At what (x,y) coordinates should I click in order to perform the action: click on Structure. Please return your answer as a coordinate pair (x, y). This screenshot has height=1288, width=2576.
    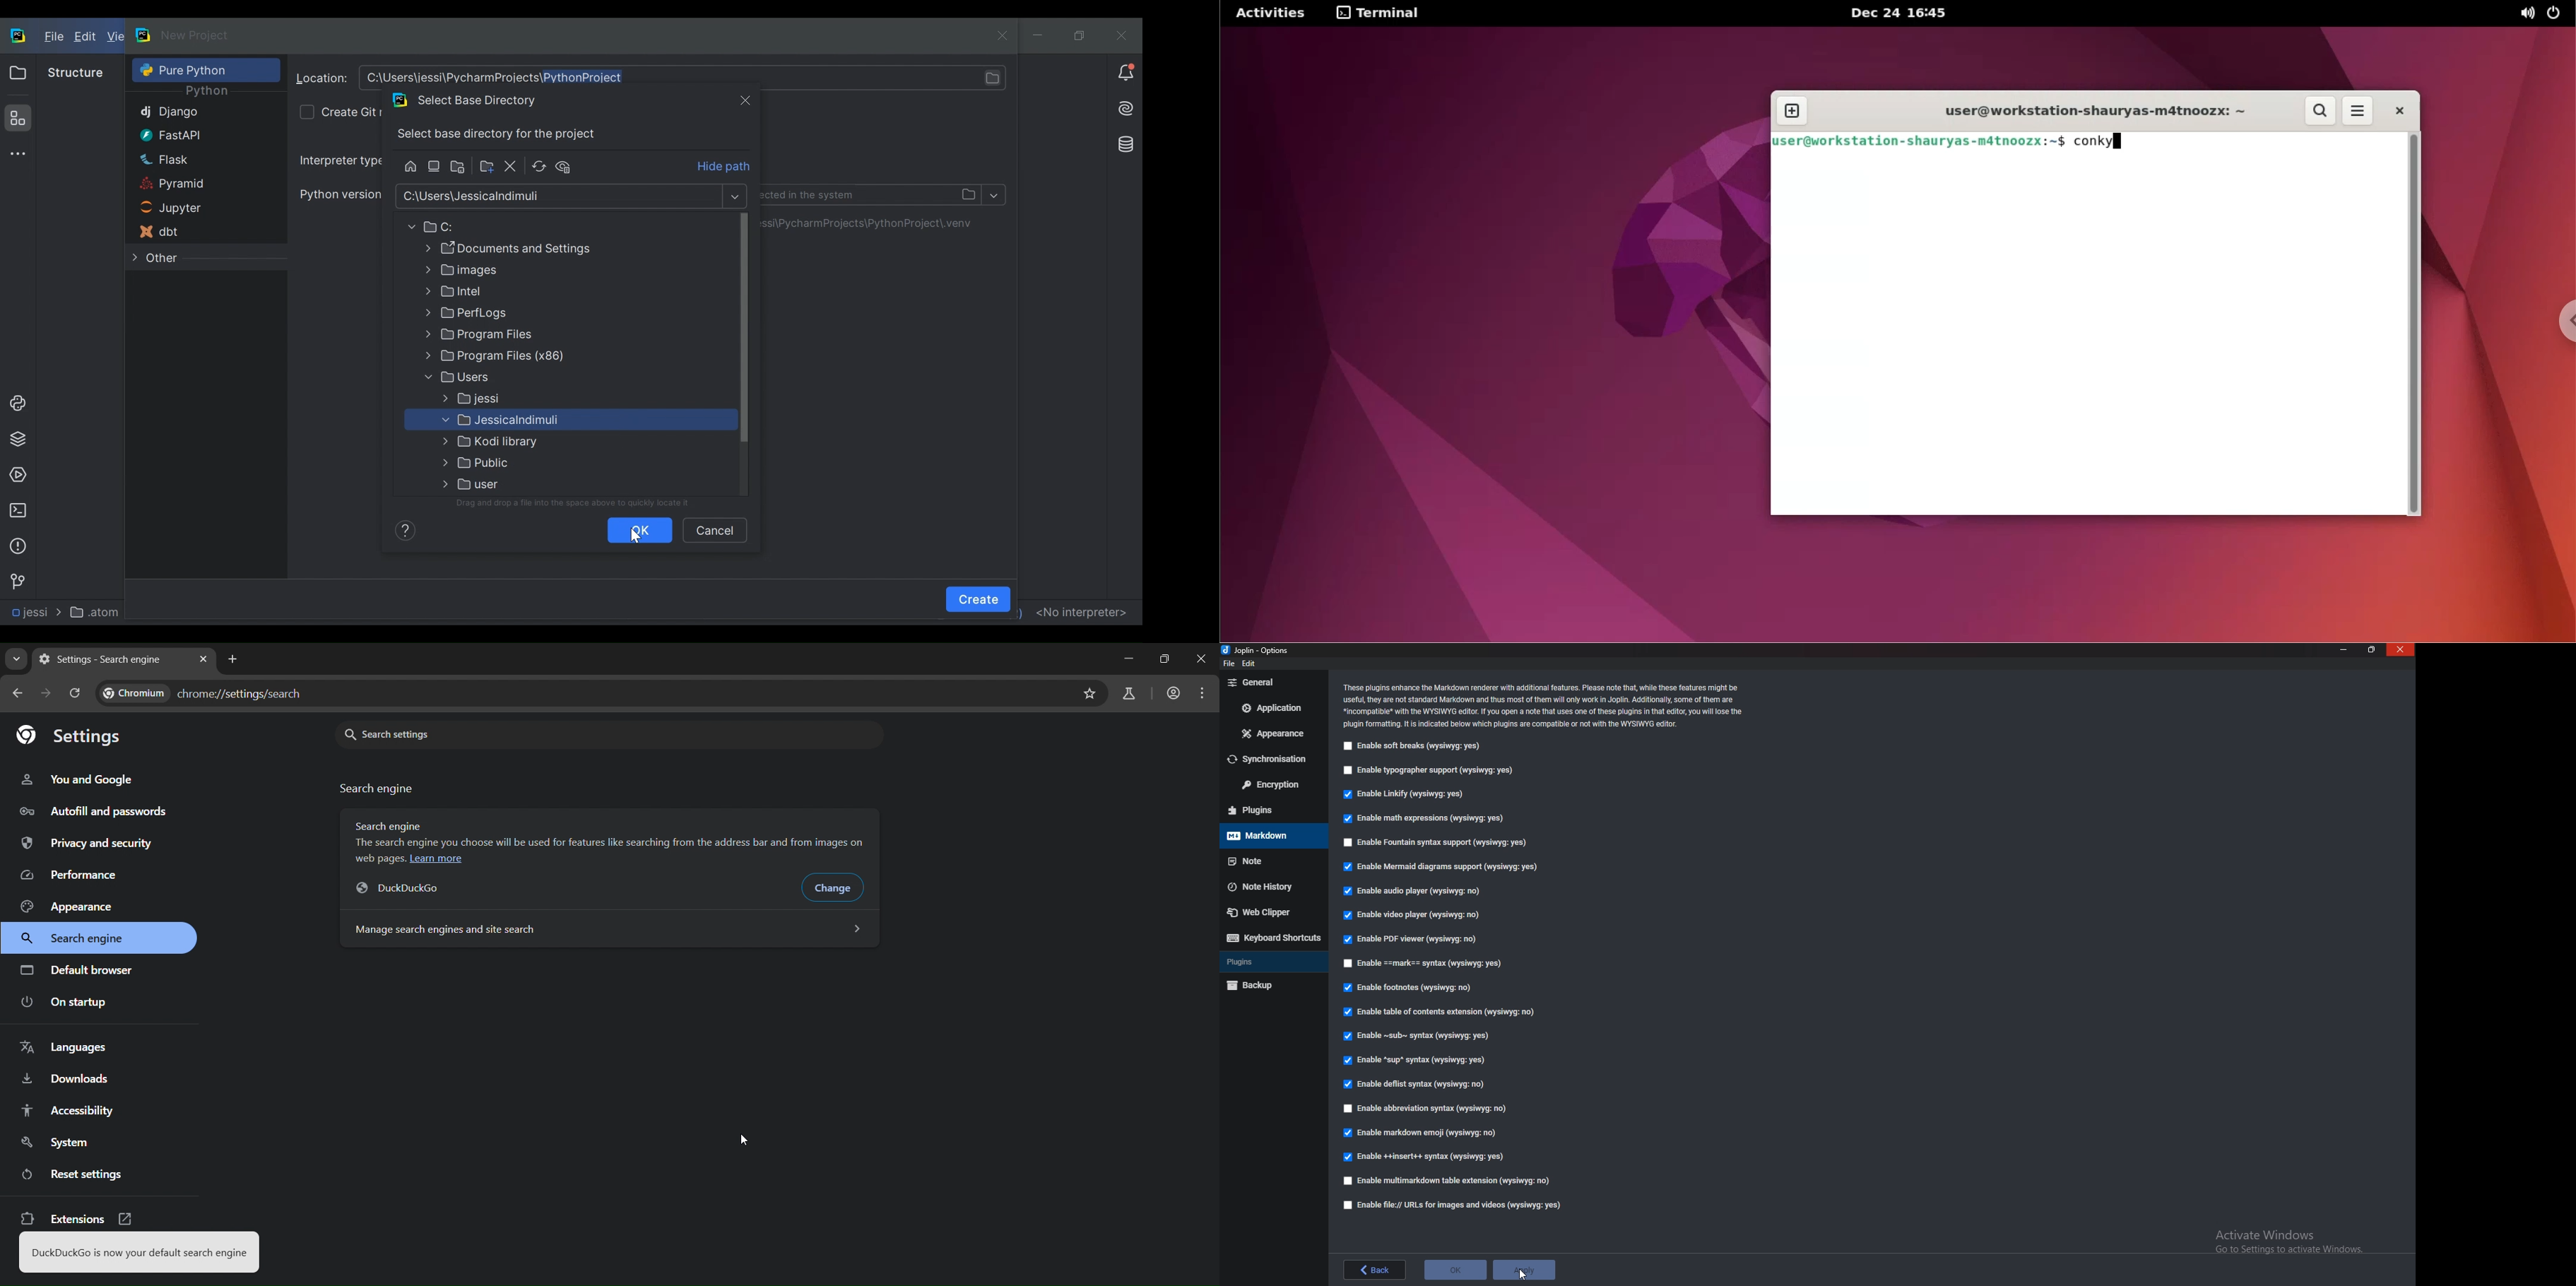
    Looking at the image, I should click on (15, 118).